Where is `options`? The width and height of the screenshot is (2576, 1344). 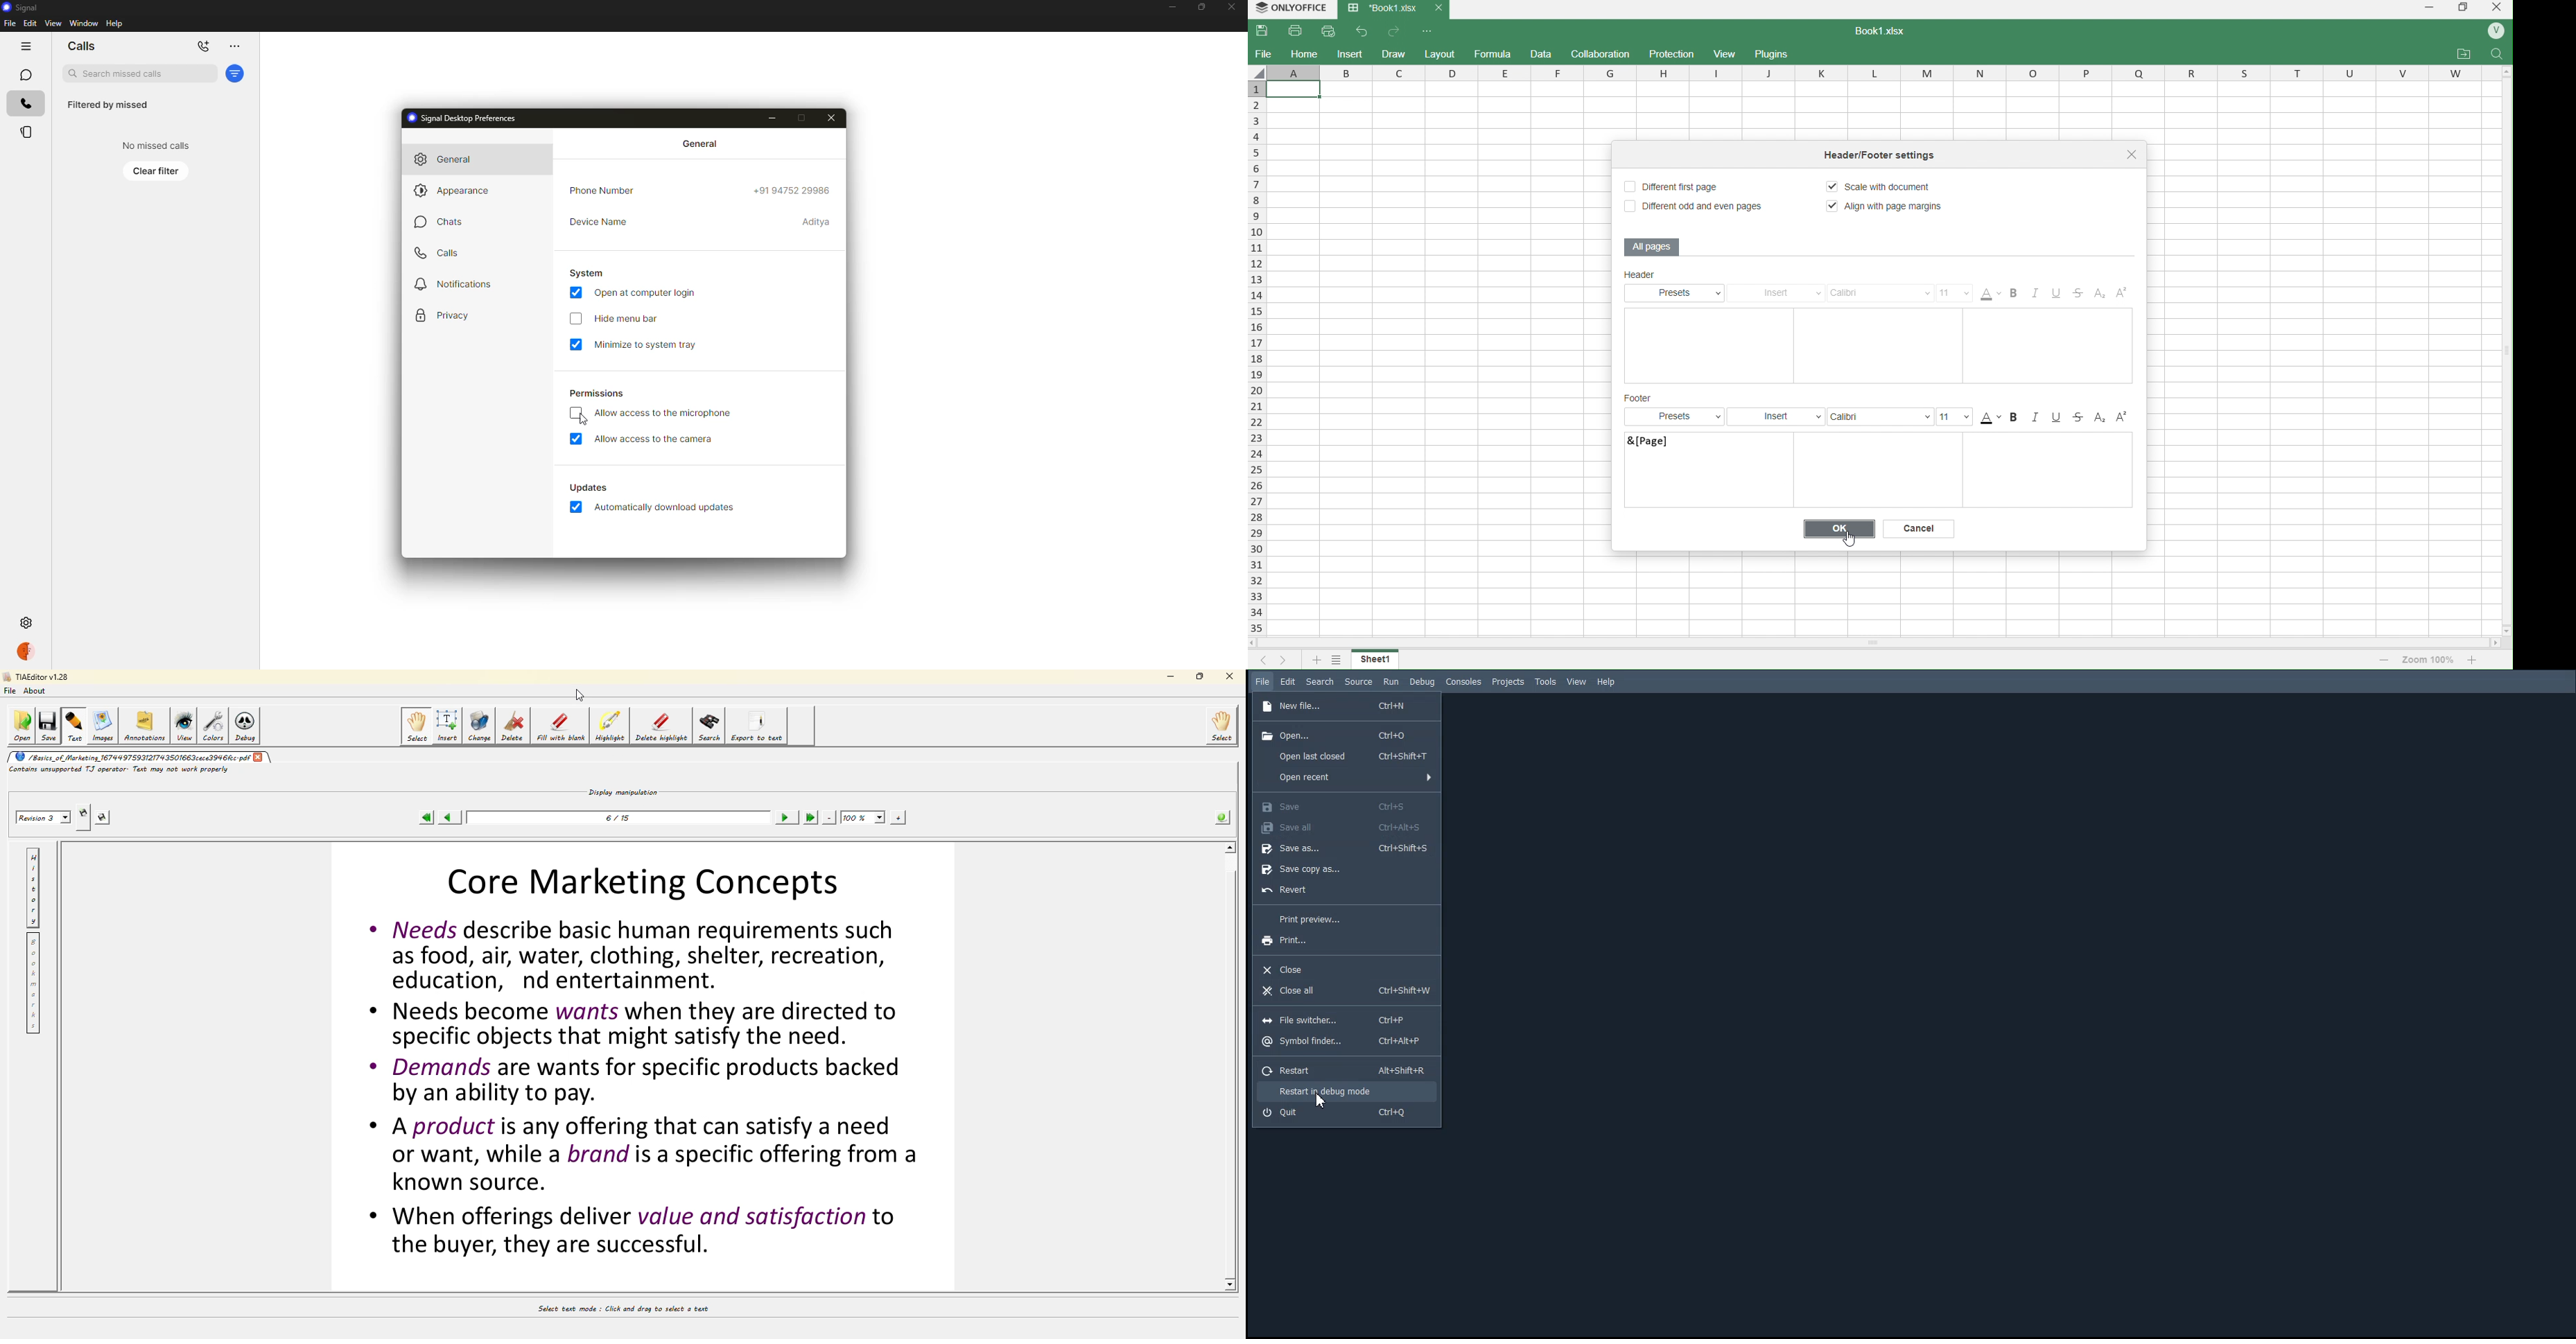
options is located at coordinates (1336, 661).